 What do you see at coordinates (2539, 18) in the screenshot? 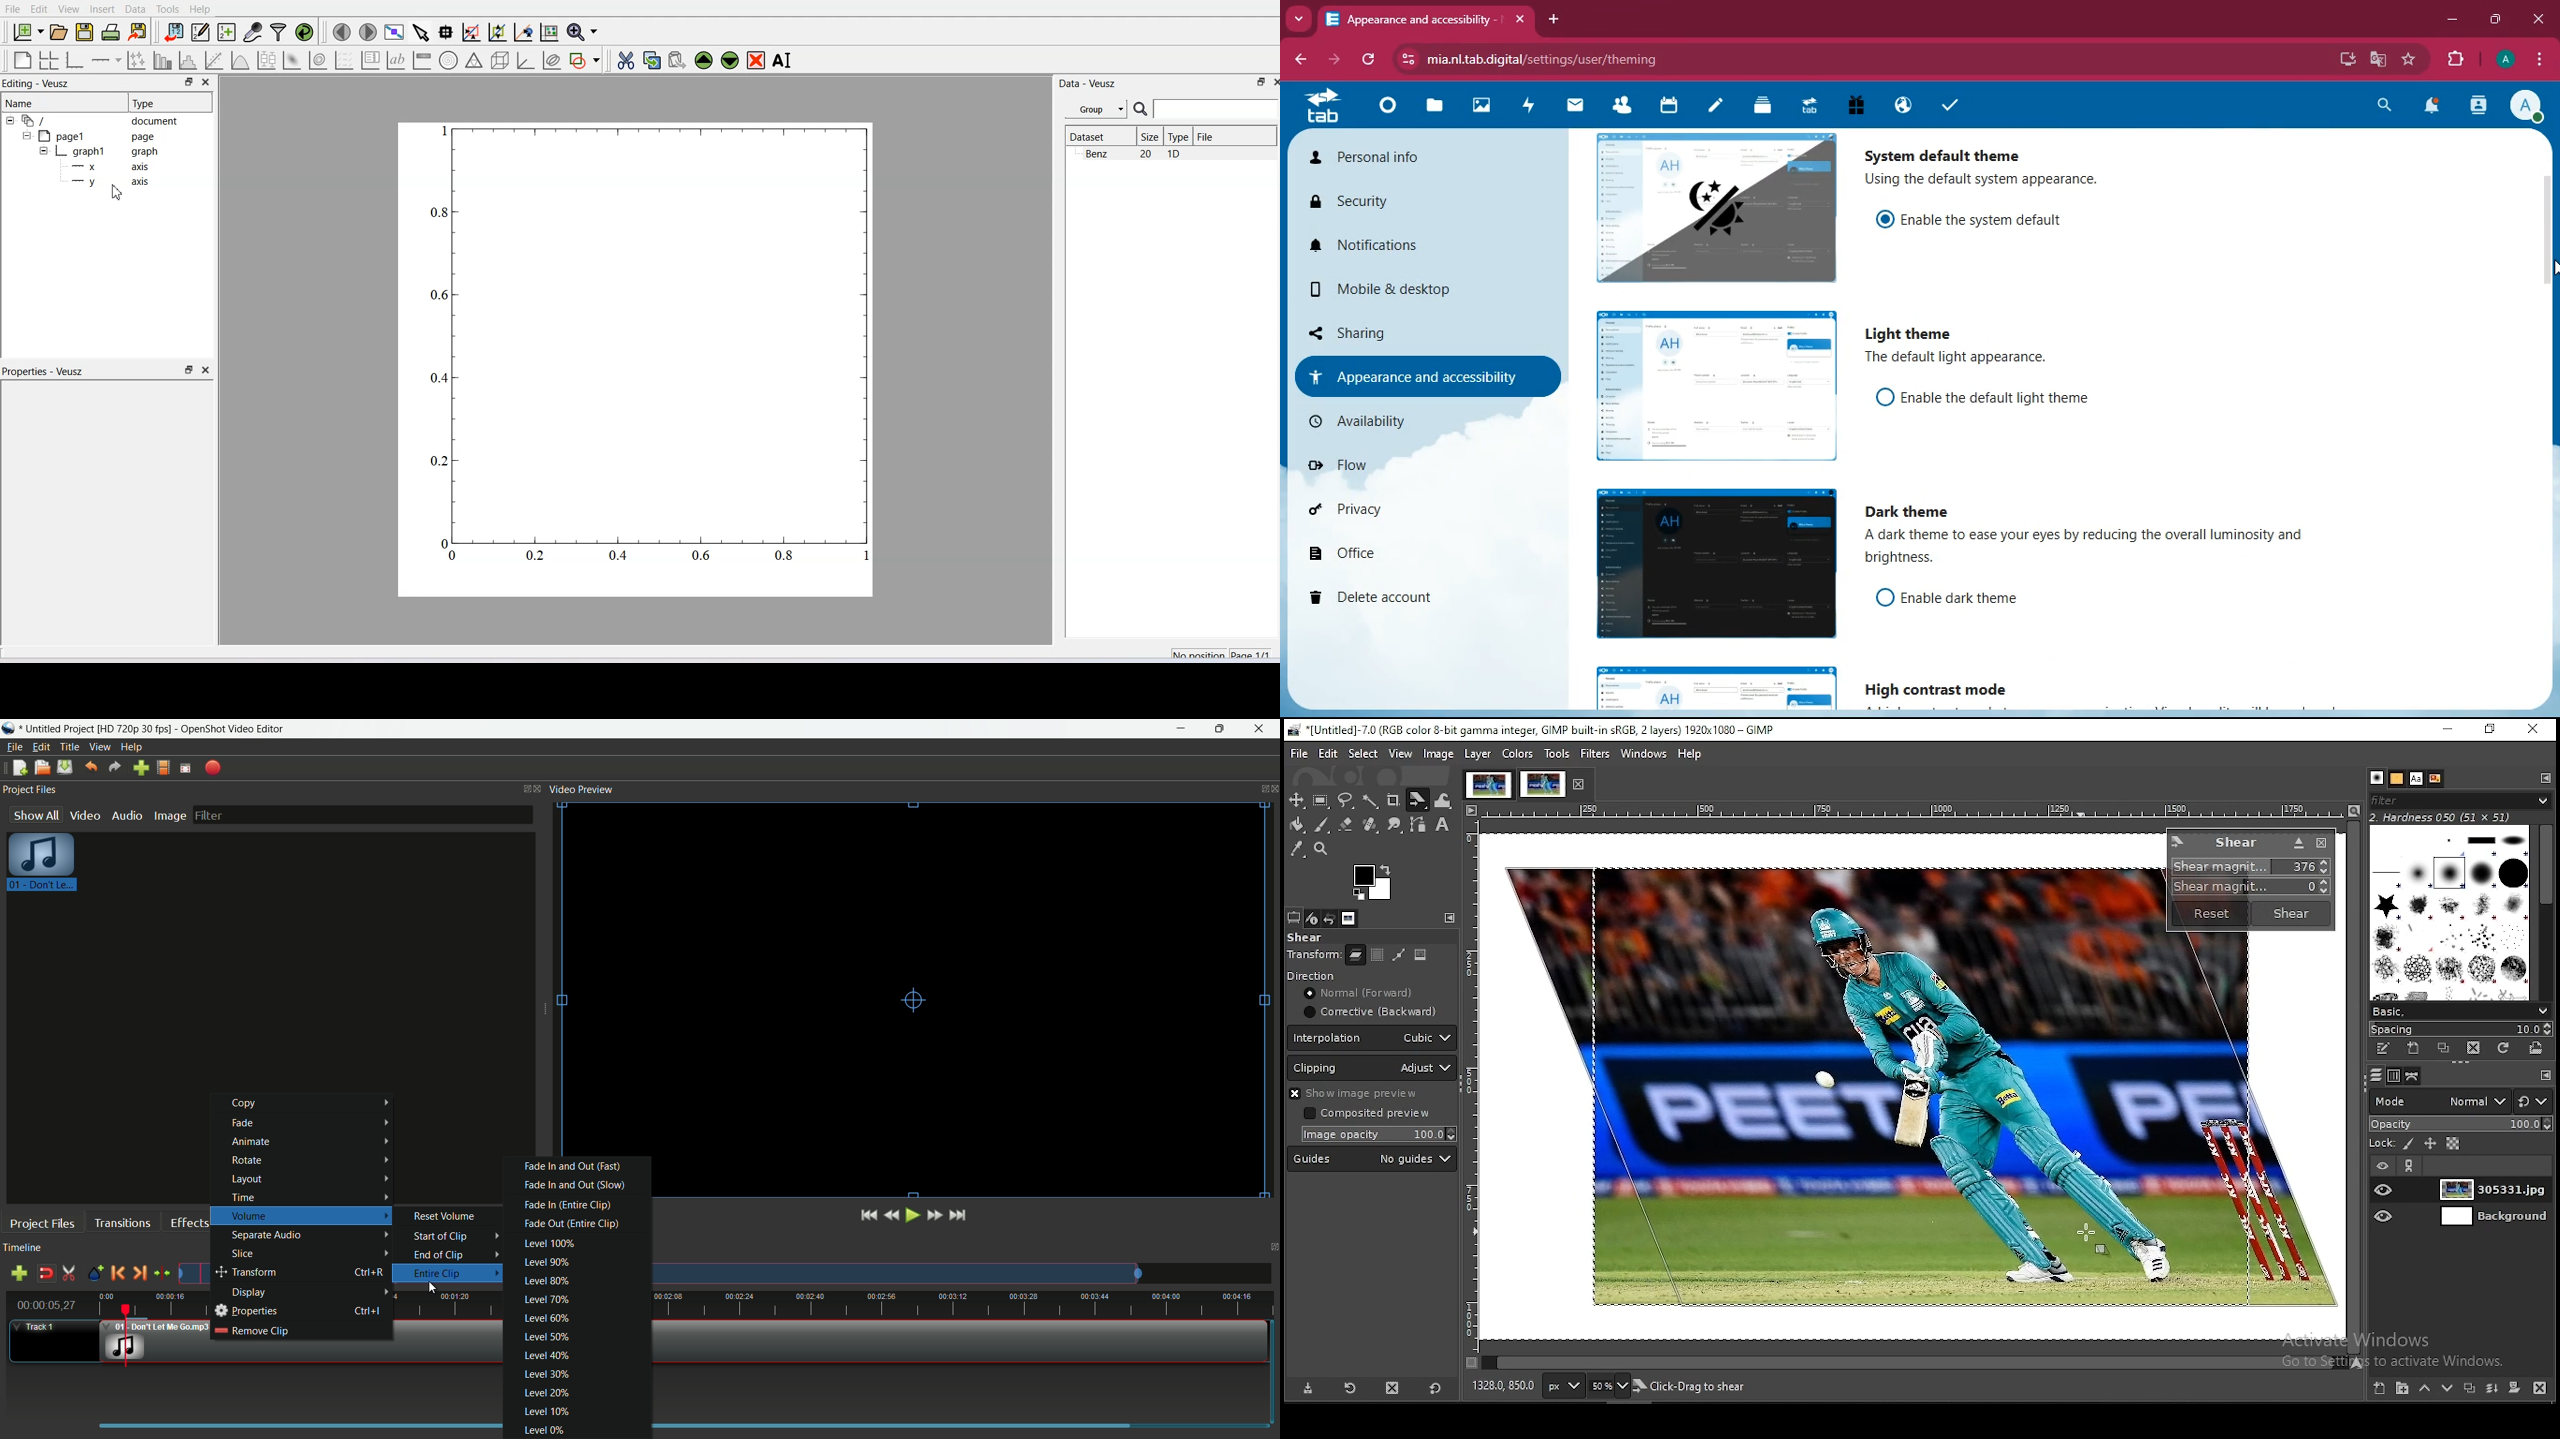
I see `close` at bounding box center [2539, 18].